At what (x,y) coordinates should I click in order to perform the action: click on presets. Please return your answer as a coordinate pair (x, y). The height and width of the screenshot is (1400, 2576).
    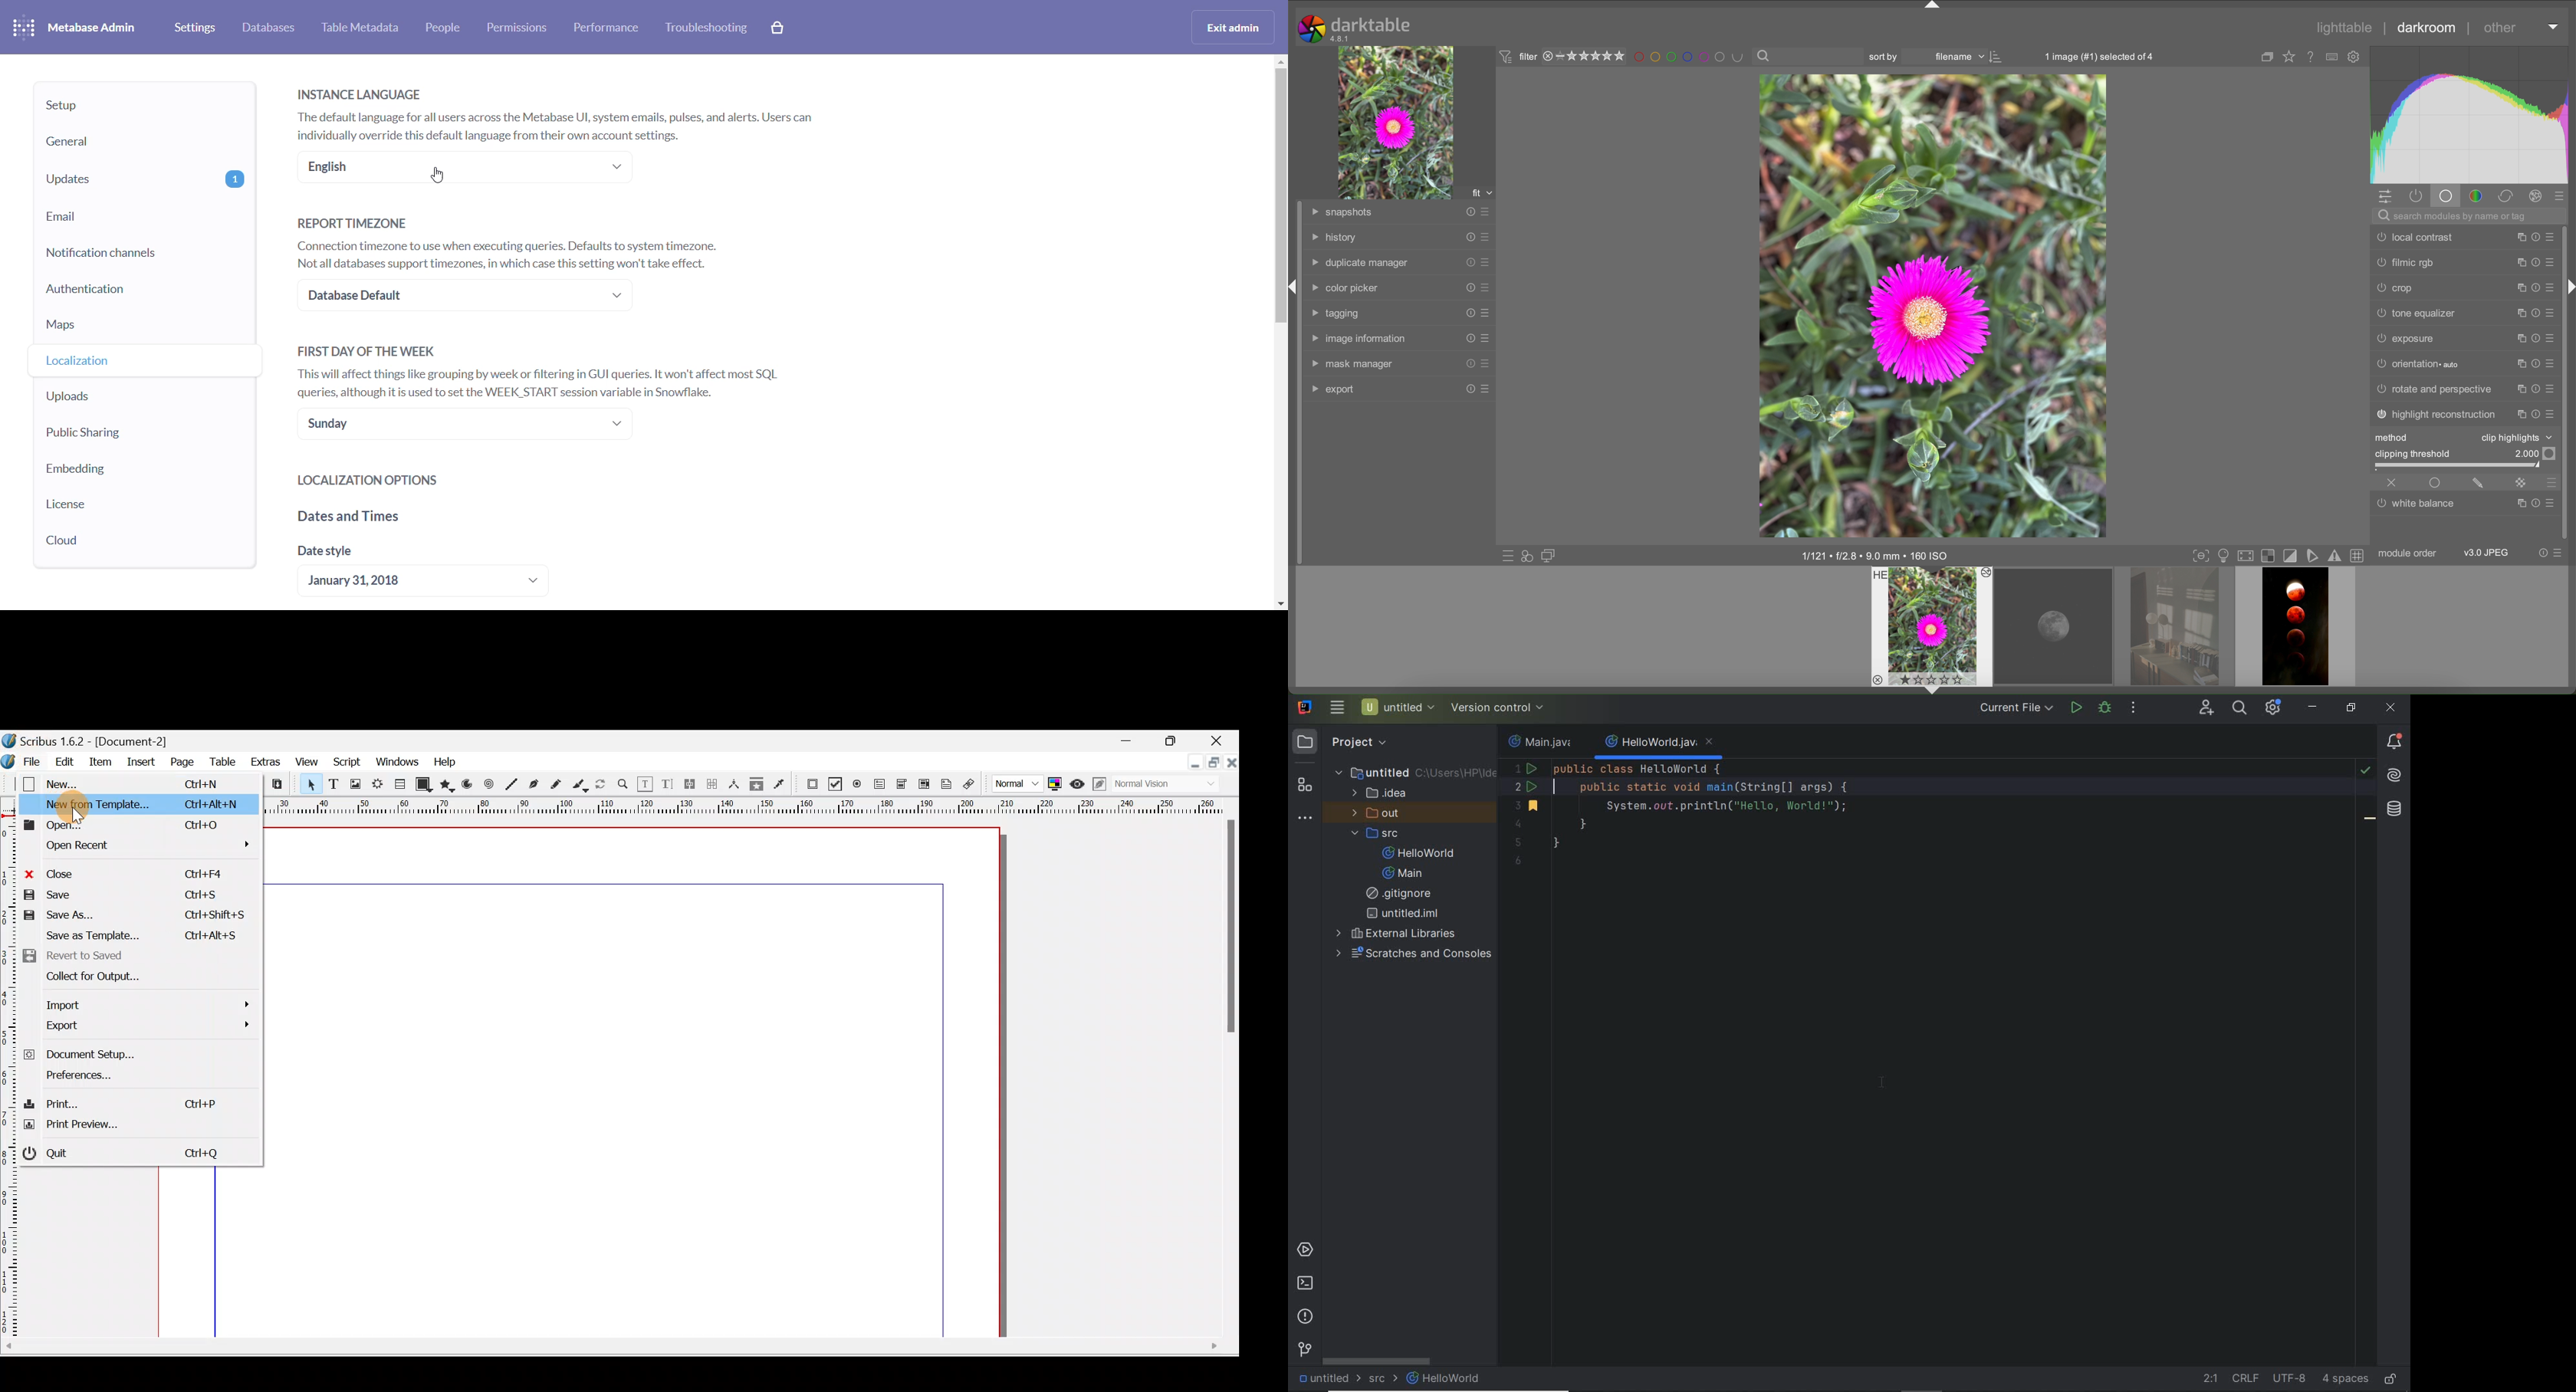
    Looking at the image, I should click on (2552, 483).